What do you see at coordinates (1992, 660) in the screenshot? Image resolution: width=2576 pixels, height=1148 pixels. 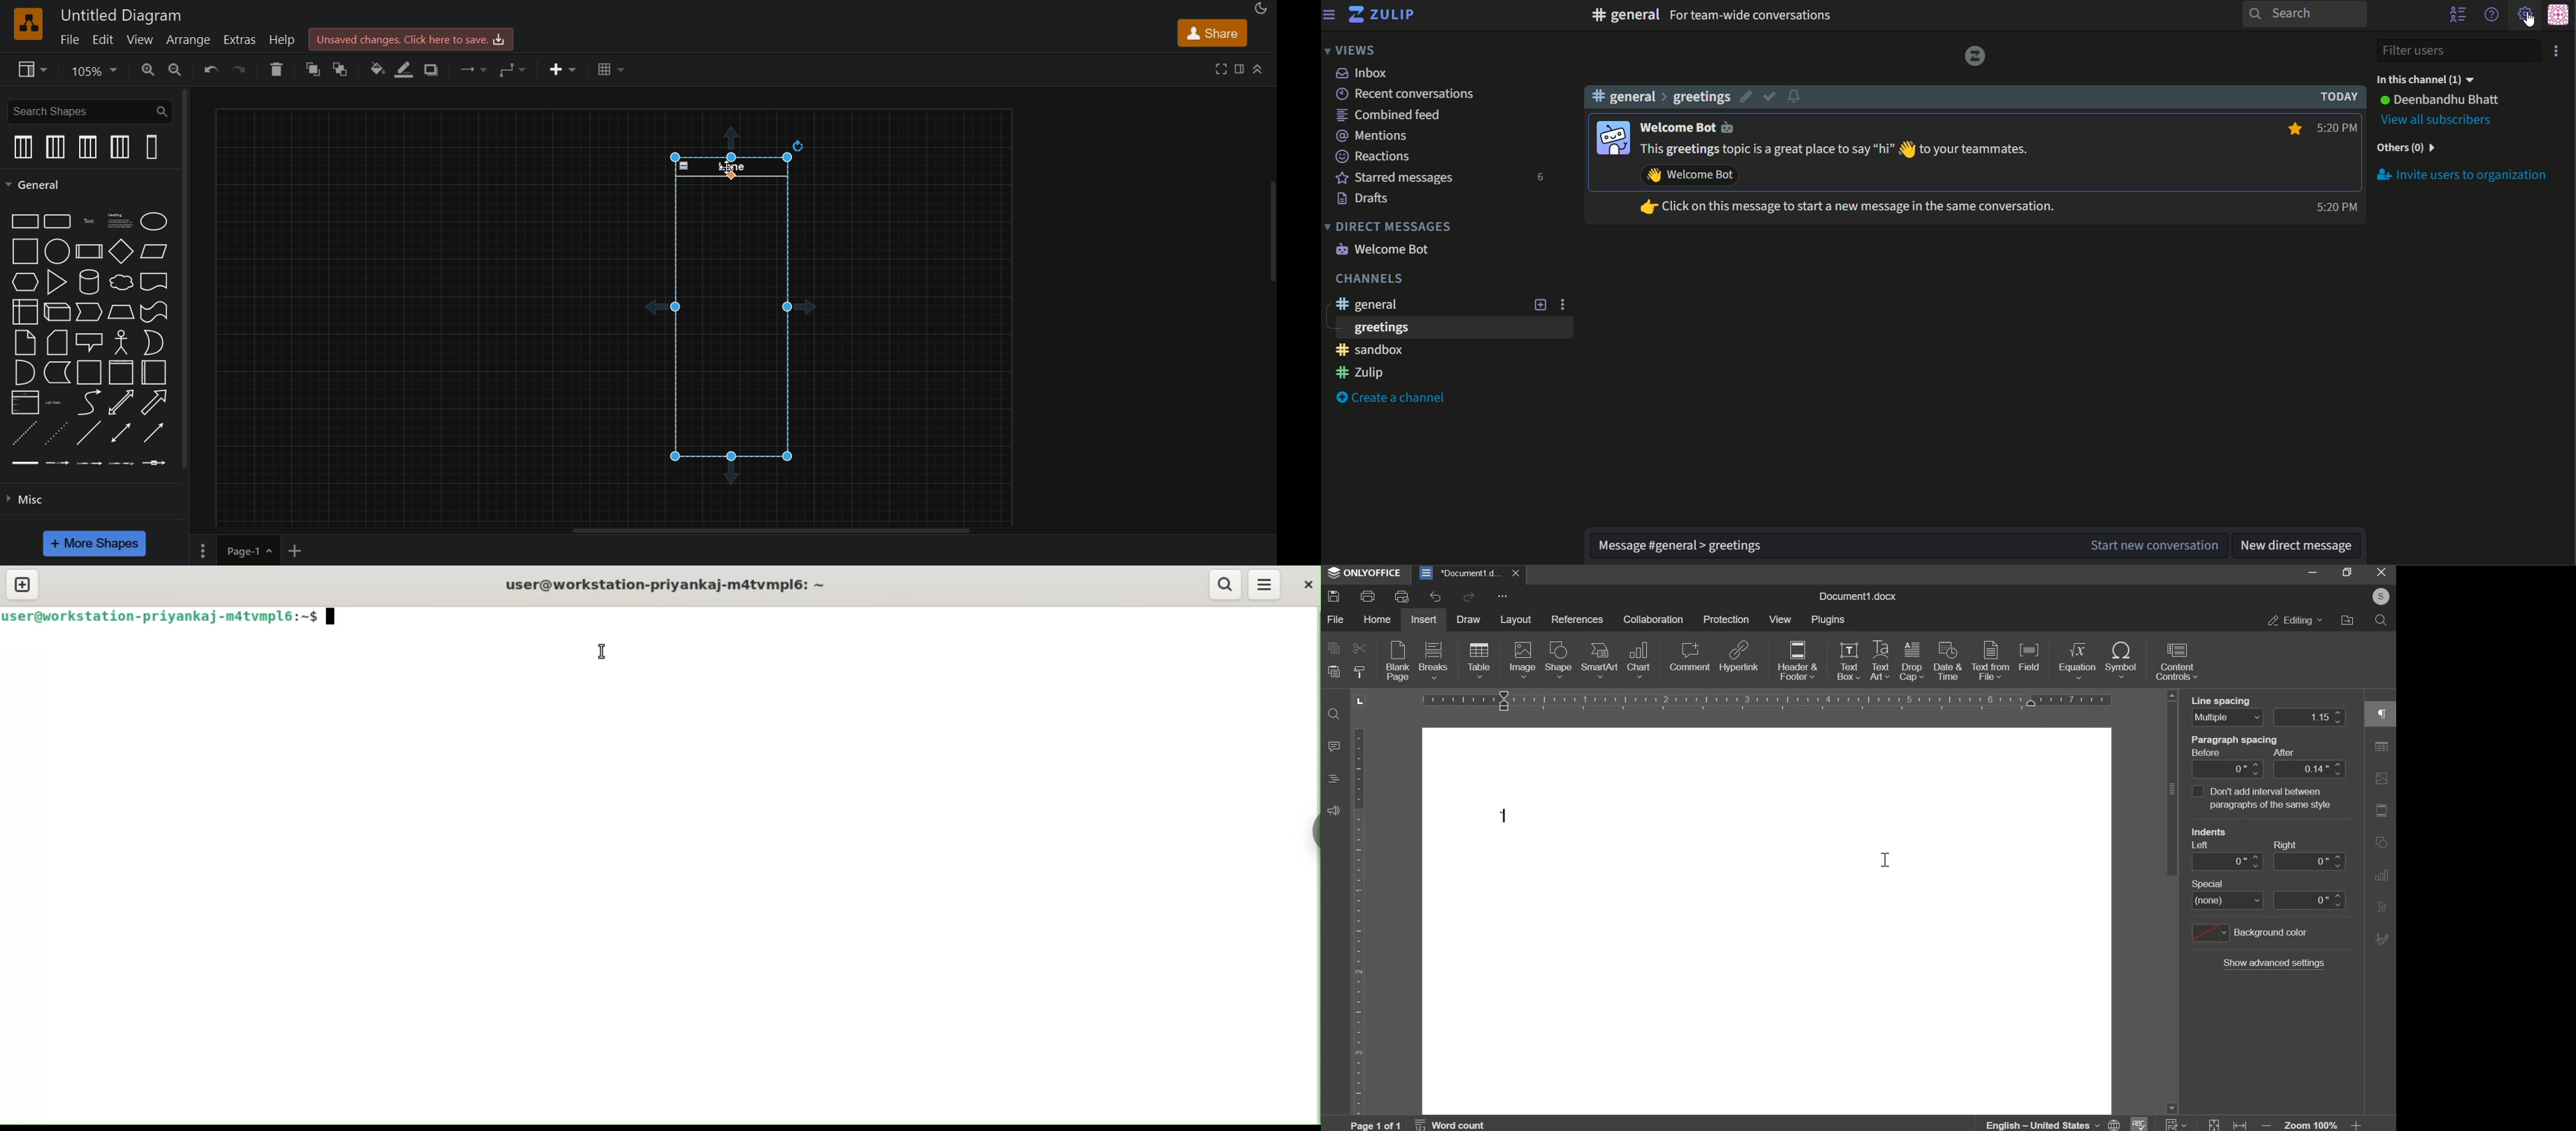 I see `text from file` at bounding box center [1992, 660].